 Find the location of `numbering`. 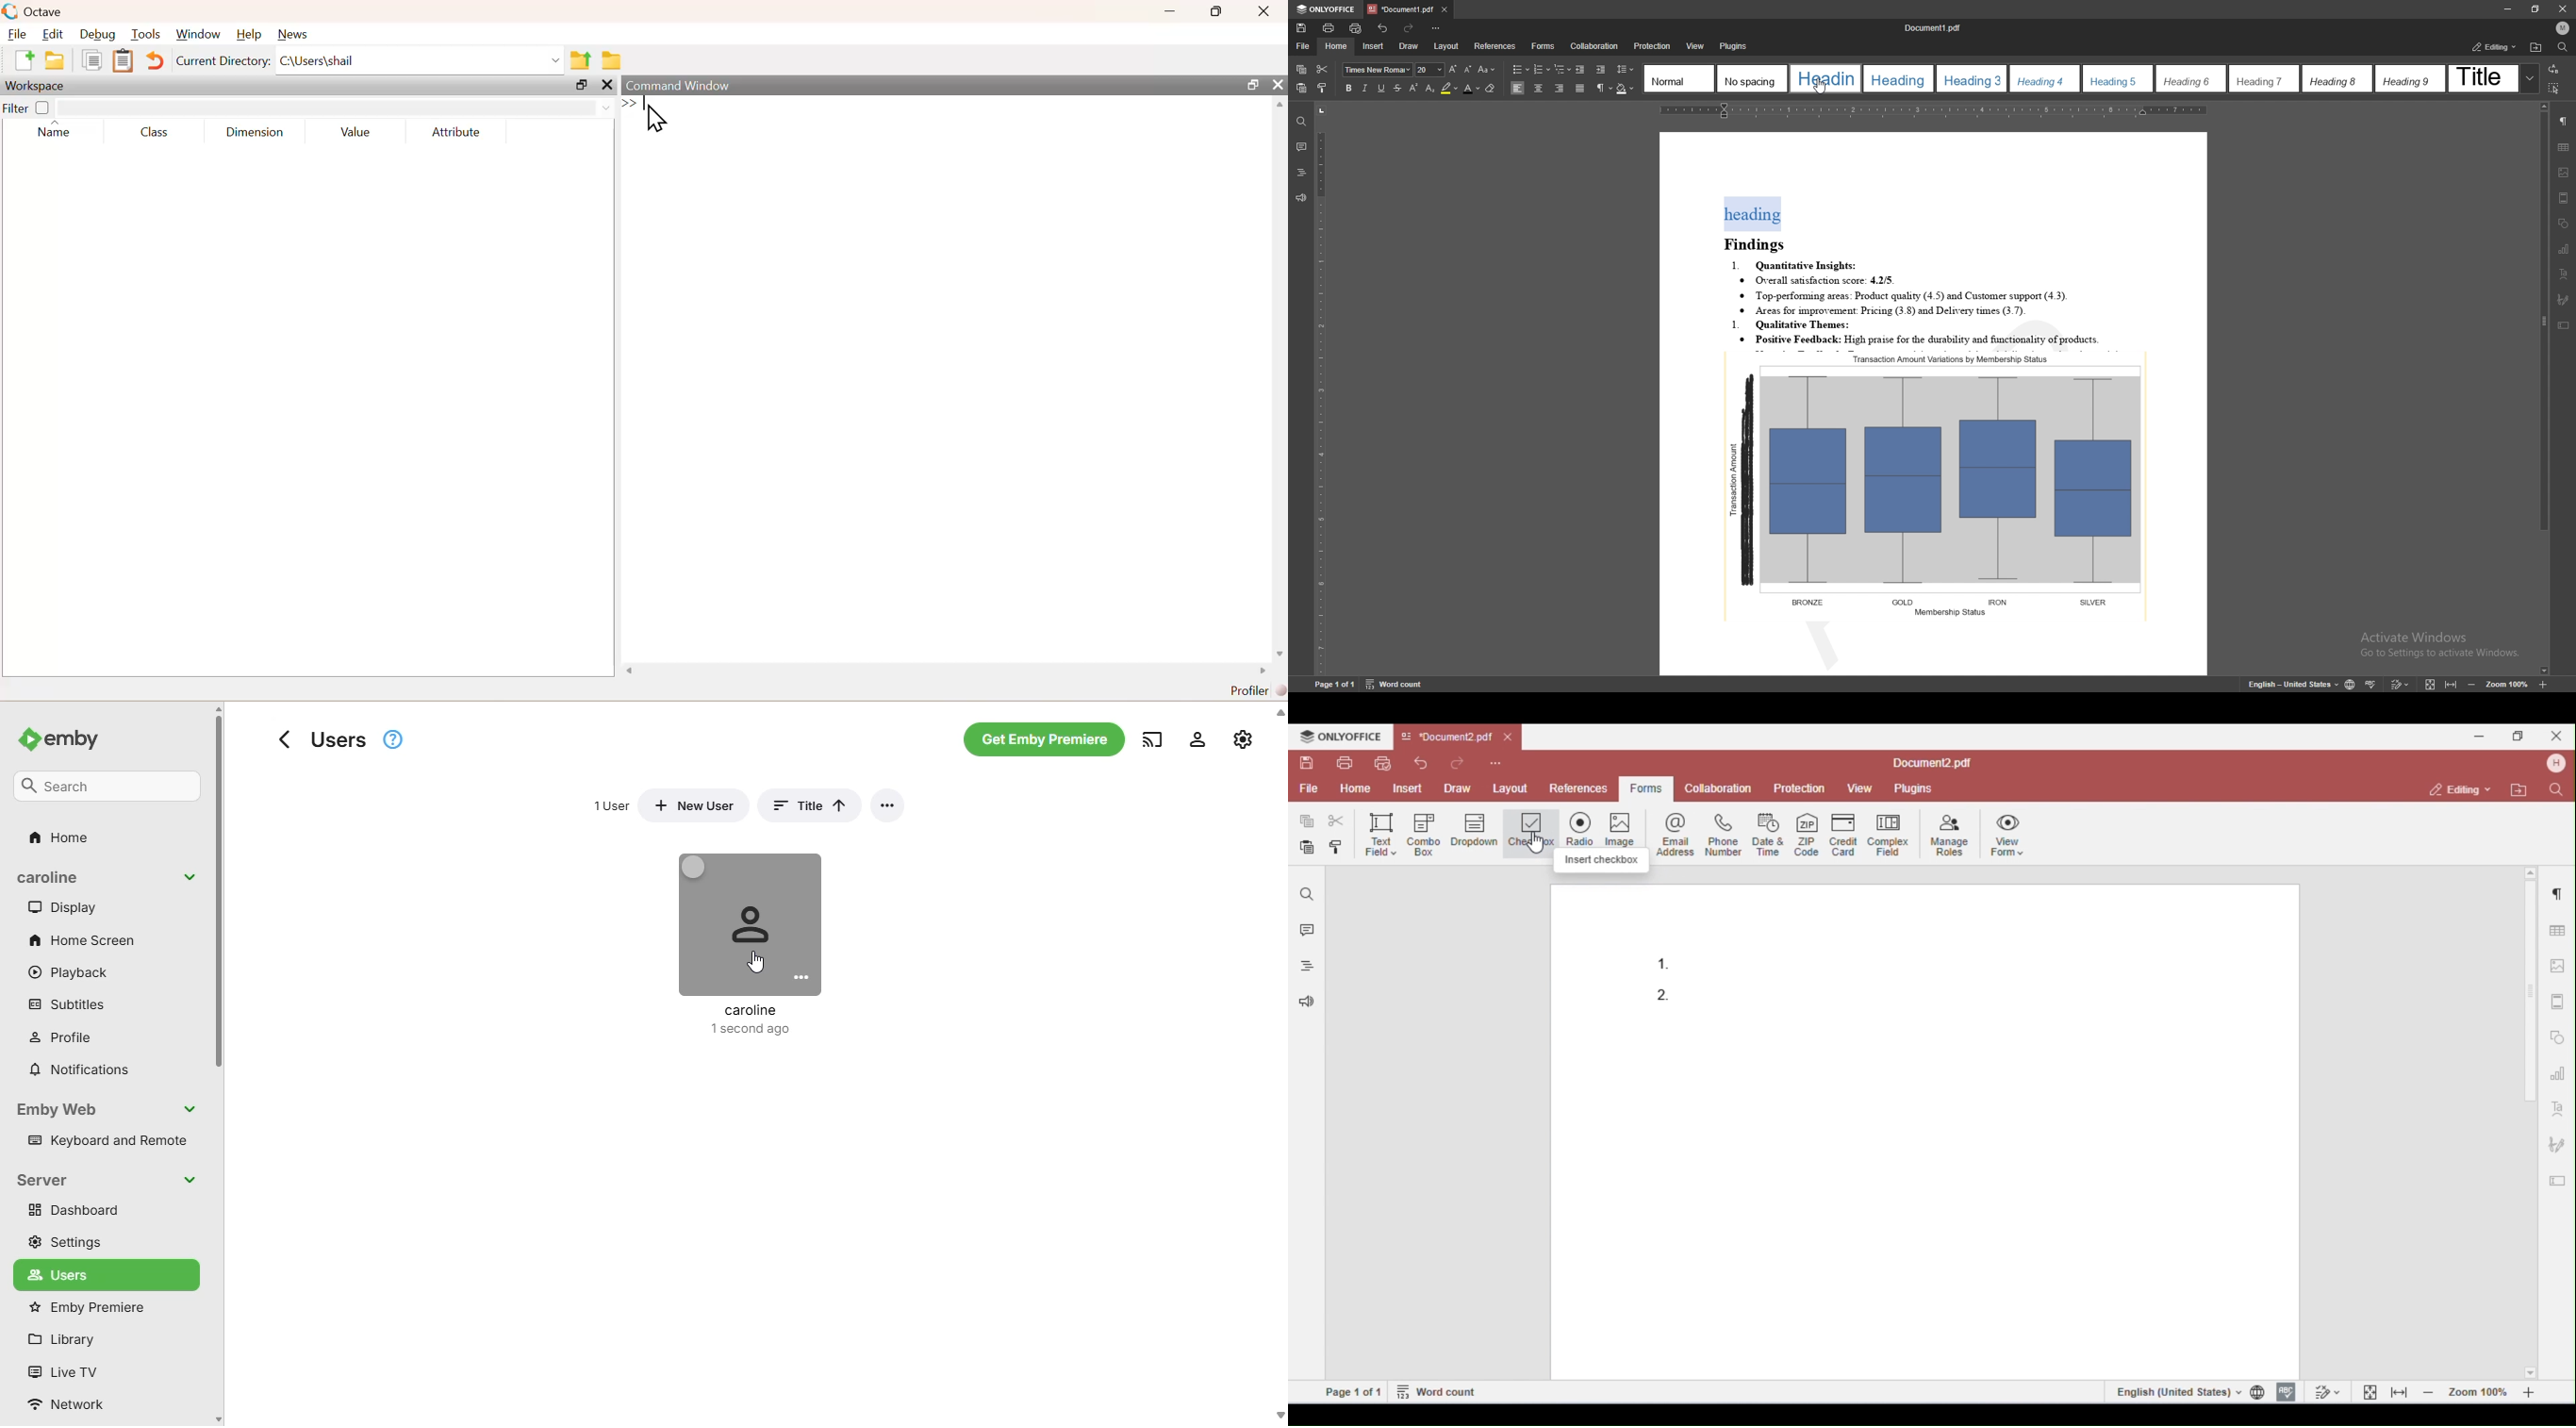

numbering is located at coordinates (1542, 69).